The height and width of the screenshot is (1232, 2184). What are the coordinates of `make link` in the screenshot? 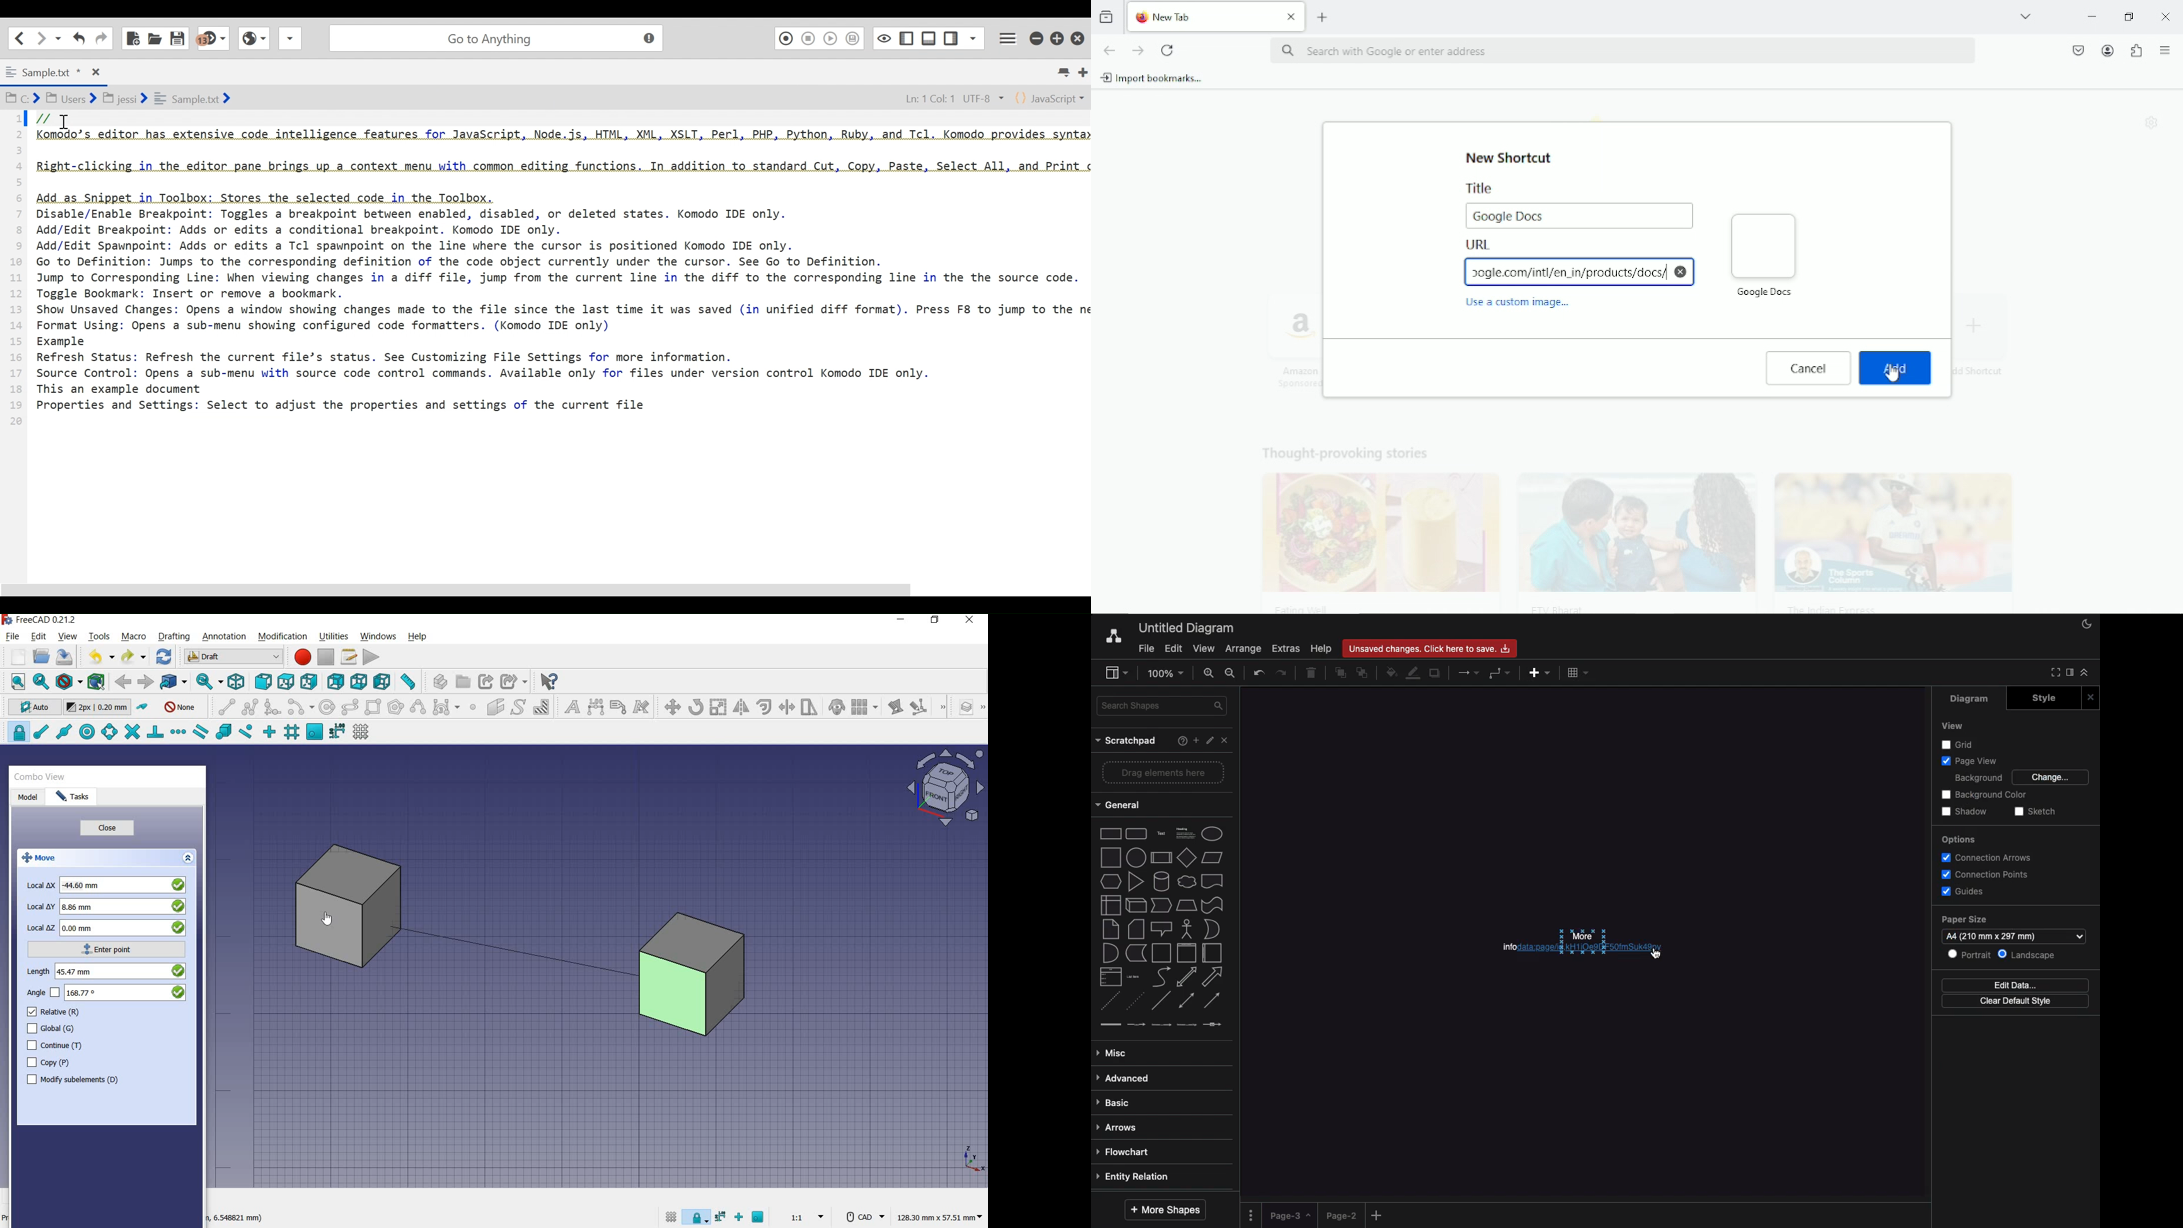 It's located at (486, 681).